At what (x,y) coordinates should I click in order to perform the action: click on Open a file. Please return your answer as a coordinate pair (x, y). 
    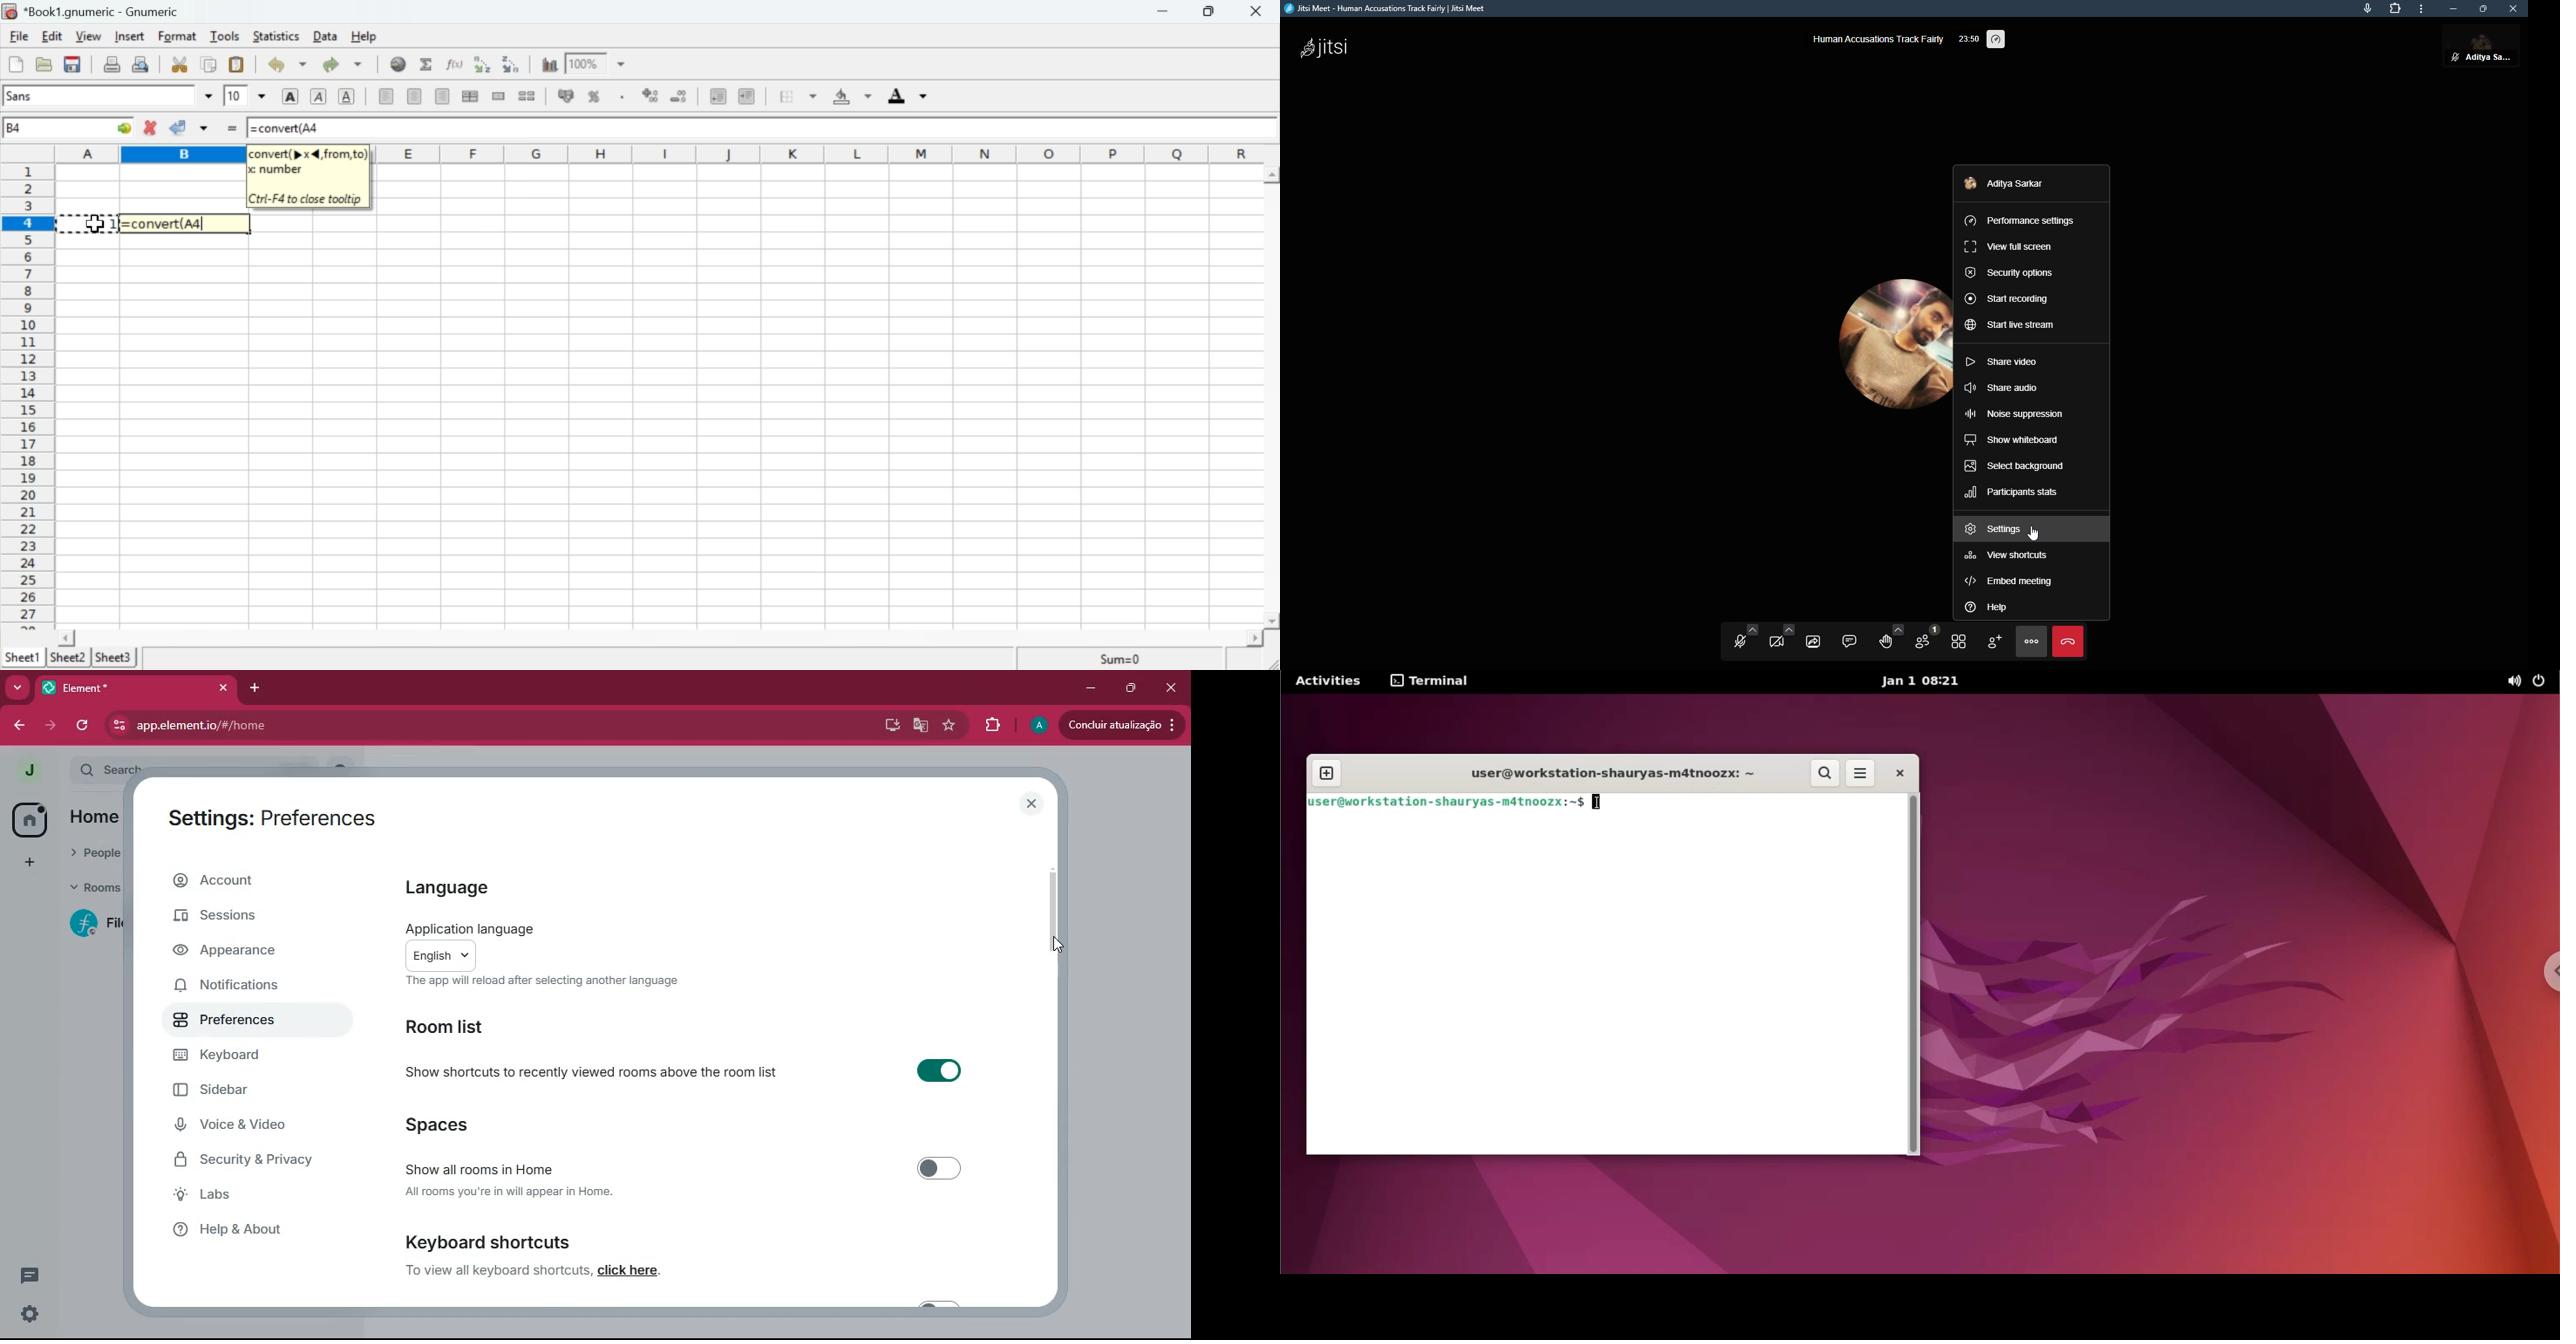
    Looking at the image, I should click on (46, 65).